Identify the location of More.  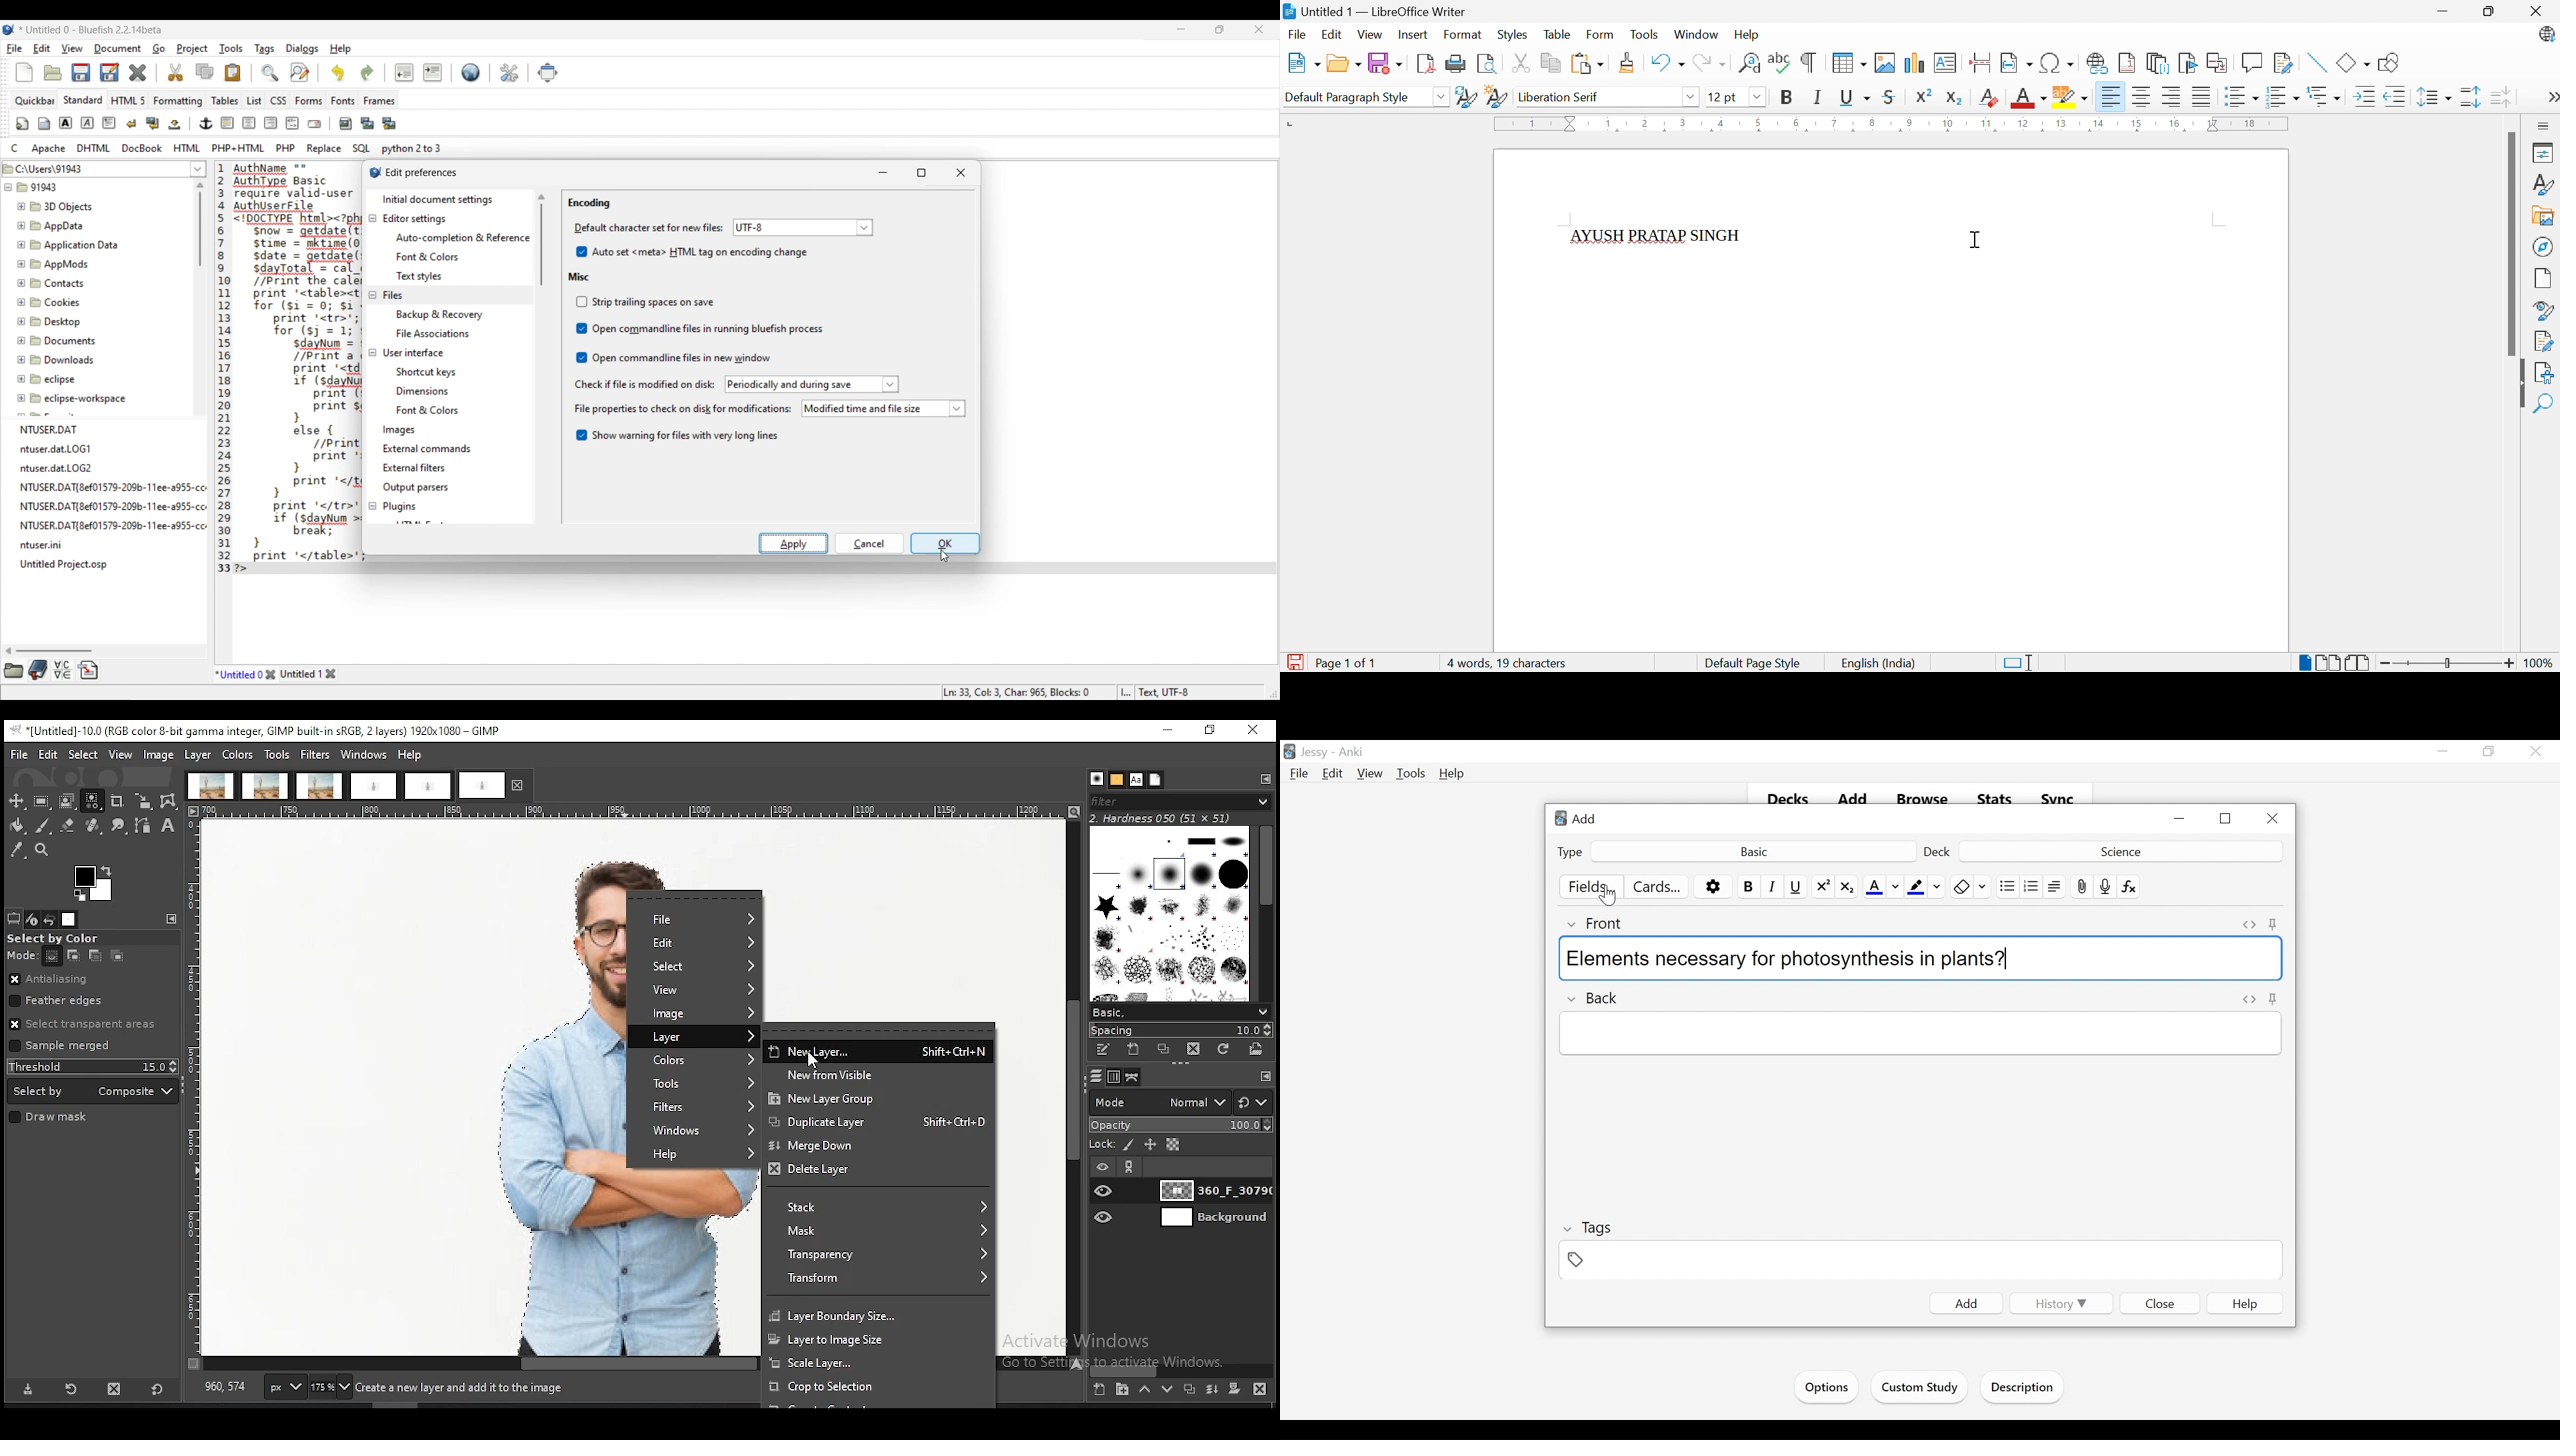
(2551, 97).